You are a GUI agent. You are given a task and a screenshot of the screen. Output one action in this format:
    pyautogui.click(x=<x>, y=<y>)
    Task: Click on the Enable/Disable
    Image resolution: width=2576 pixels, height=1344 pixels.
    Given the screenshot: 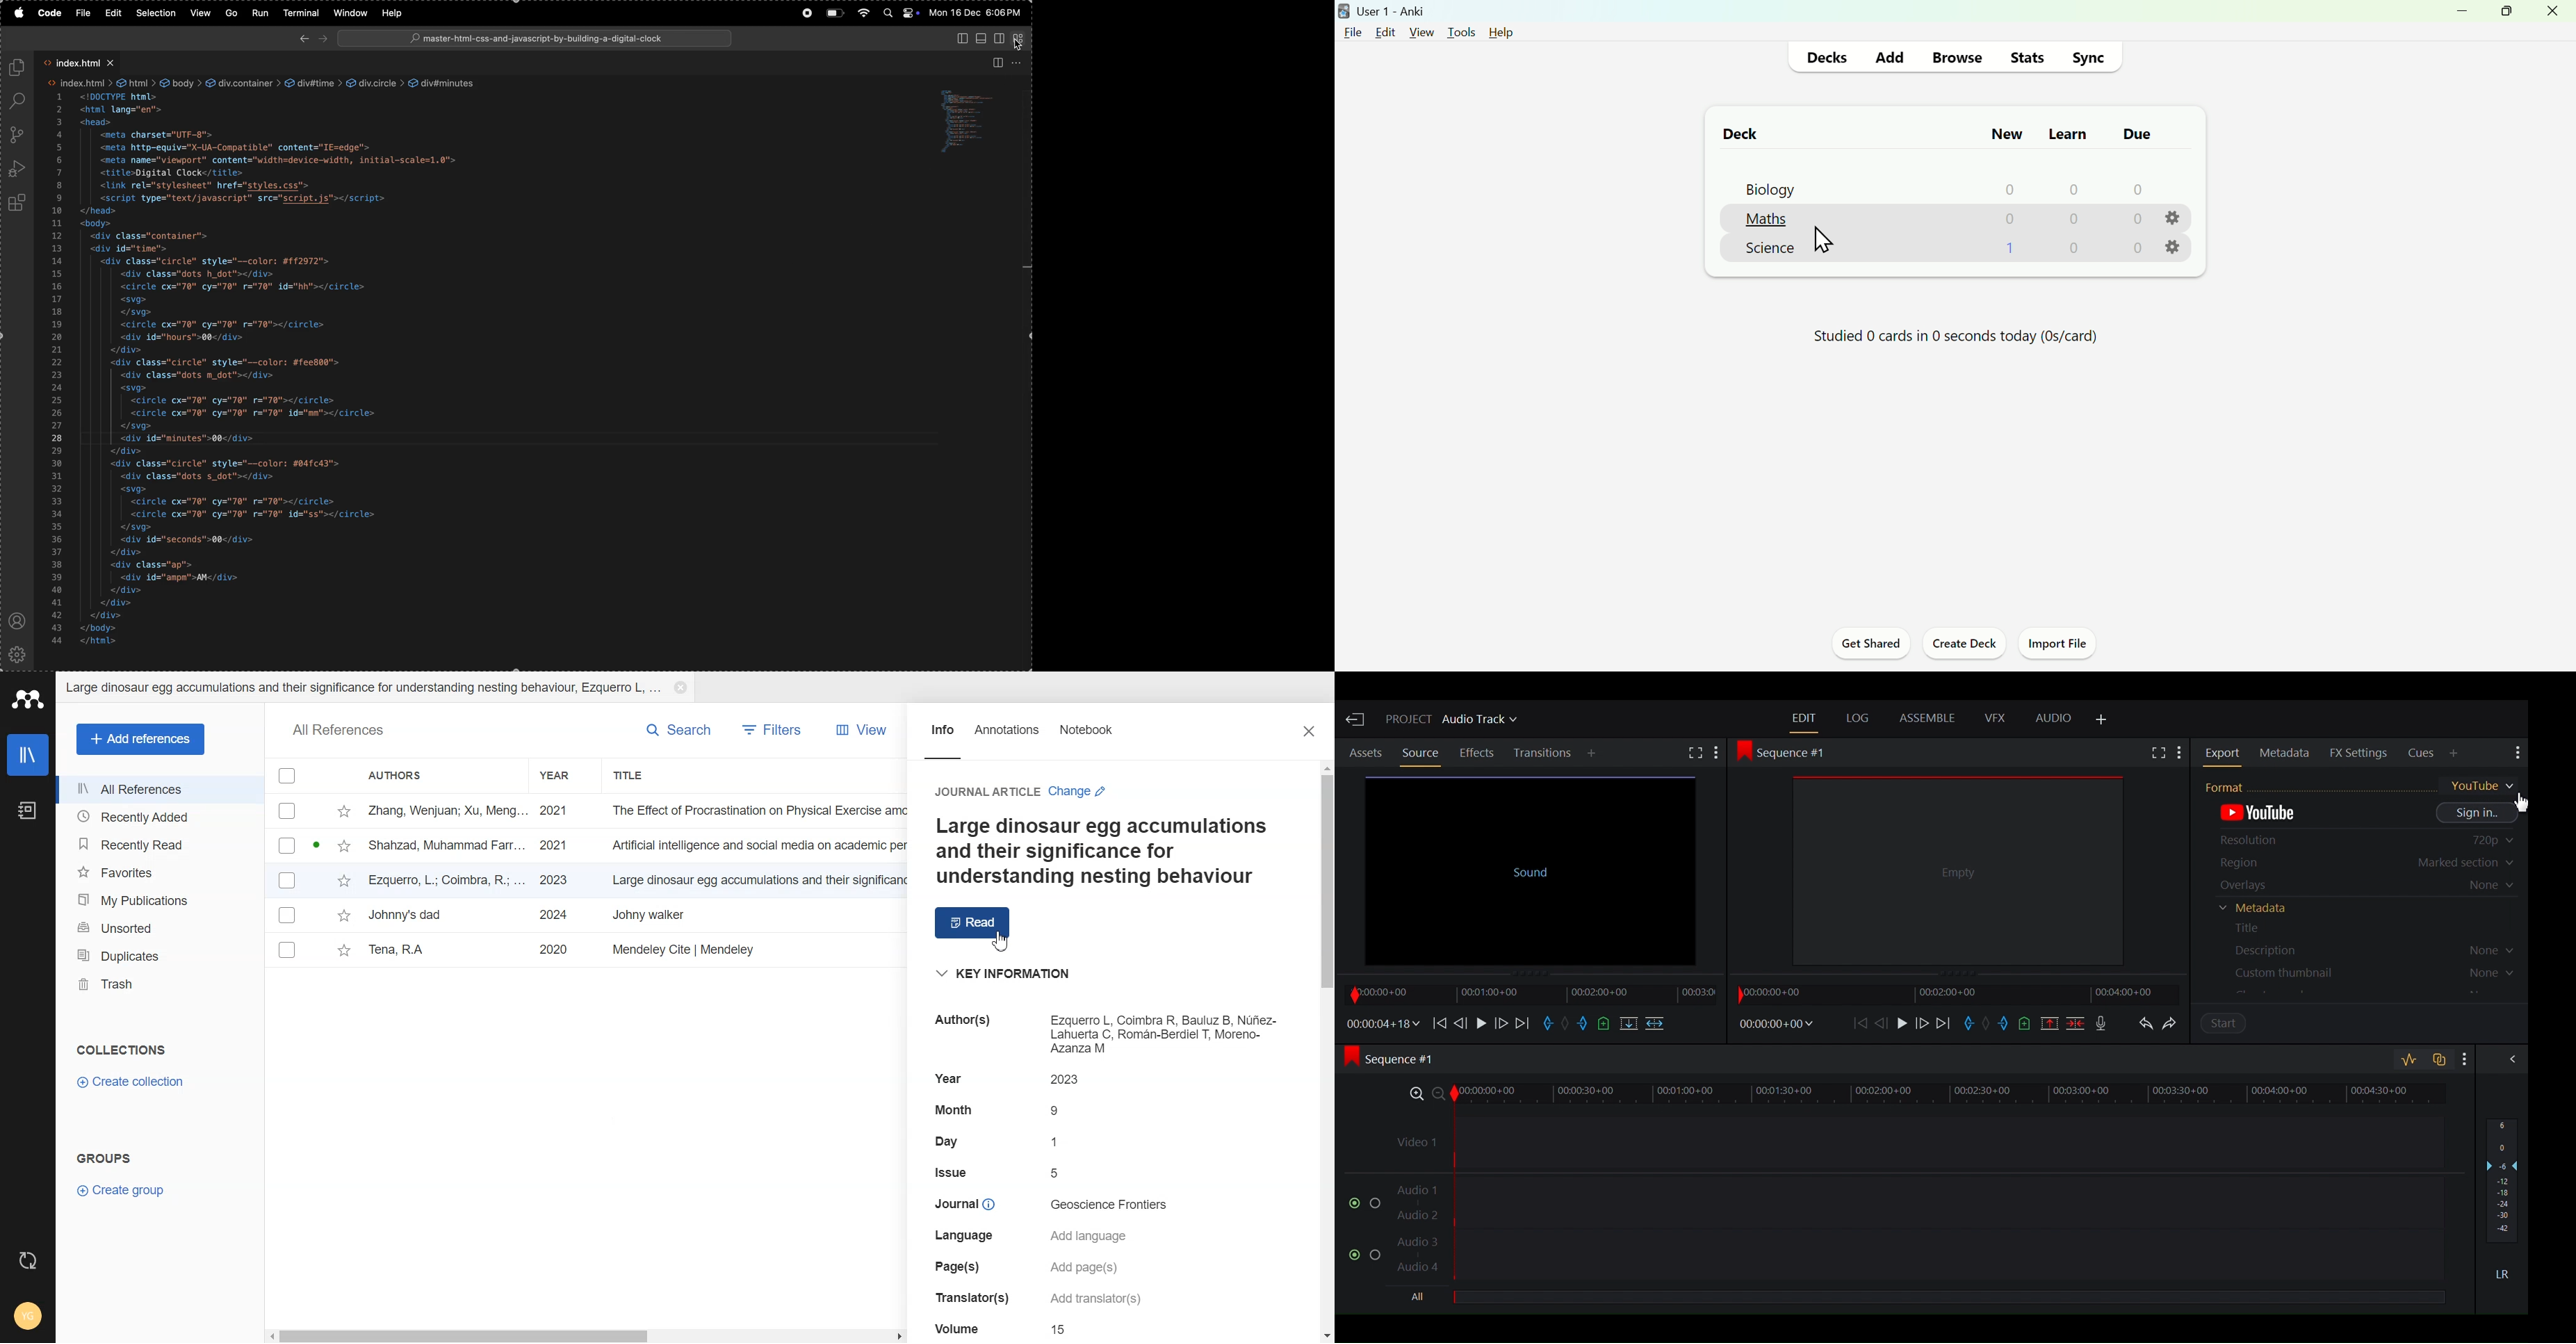 What is the action you would take?
    pyautogui.click(x=1366, y=1252)
    